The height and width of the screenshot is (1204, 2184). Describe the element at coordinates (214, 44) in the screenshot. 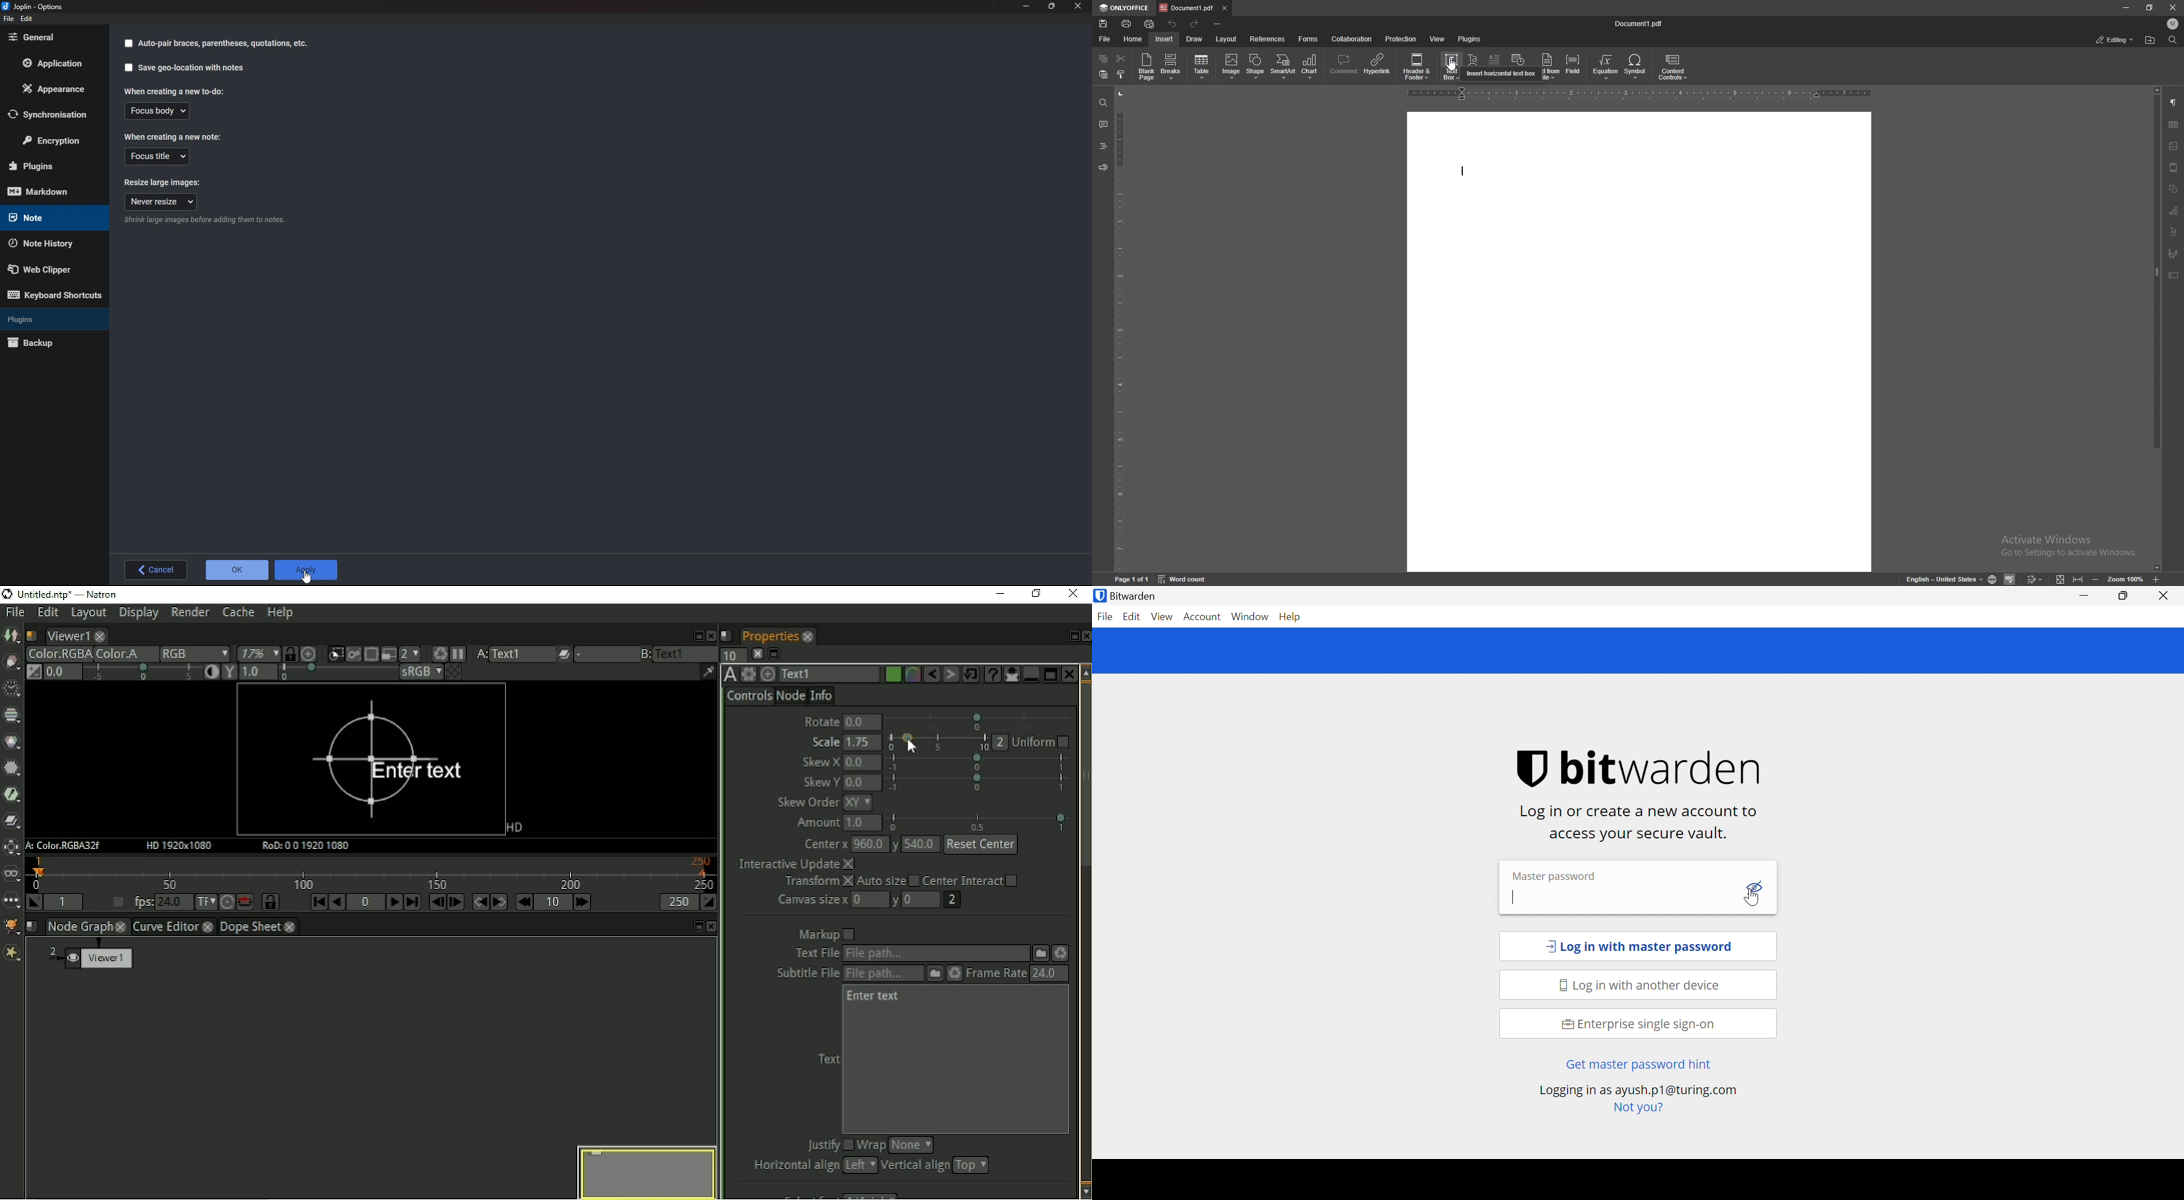

I see `auto pair braces parenthesis Quotation etc` at that location.